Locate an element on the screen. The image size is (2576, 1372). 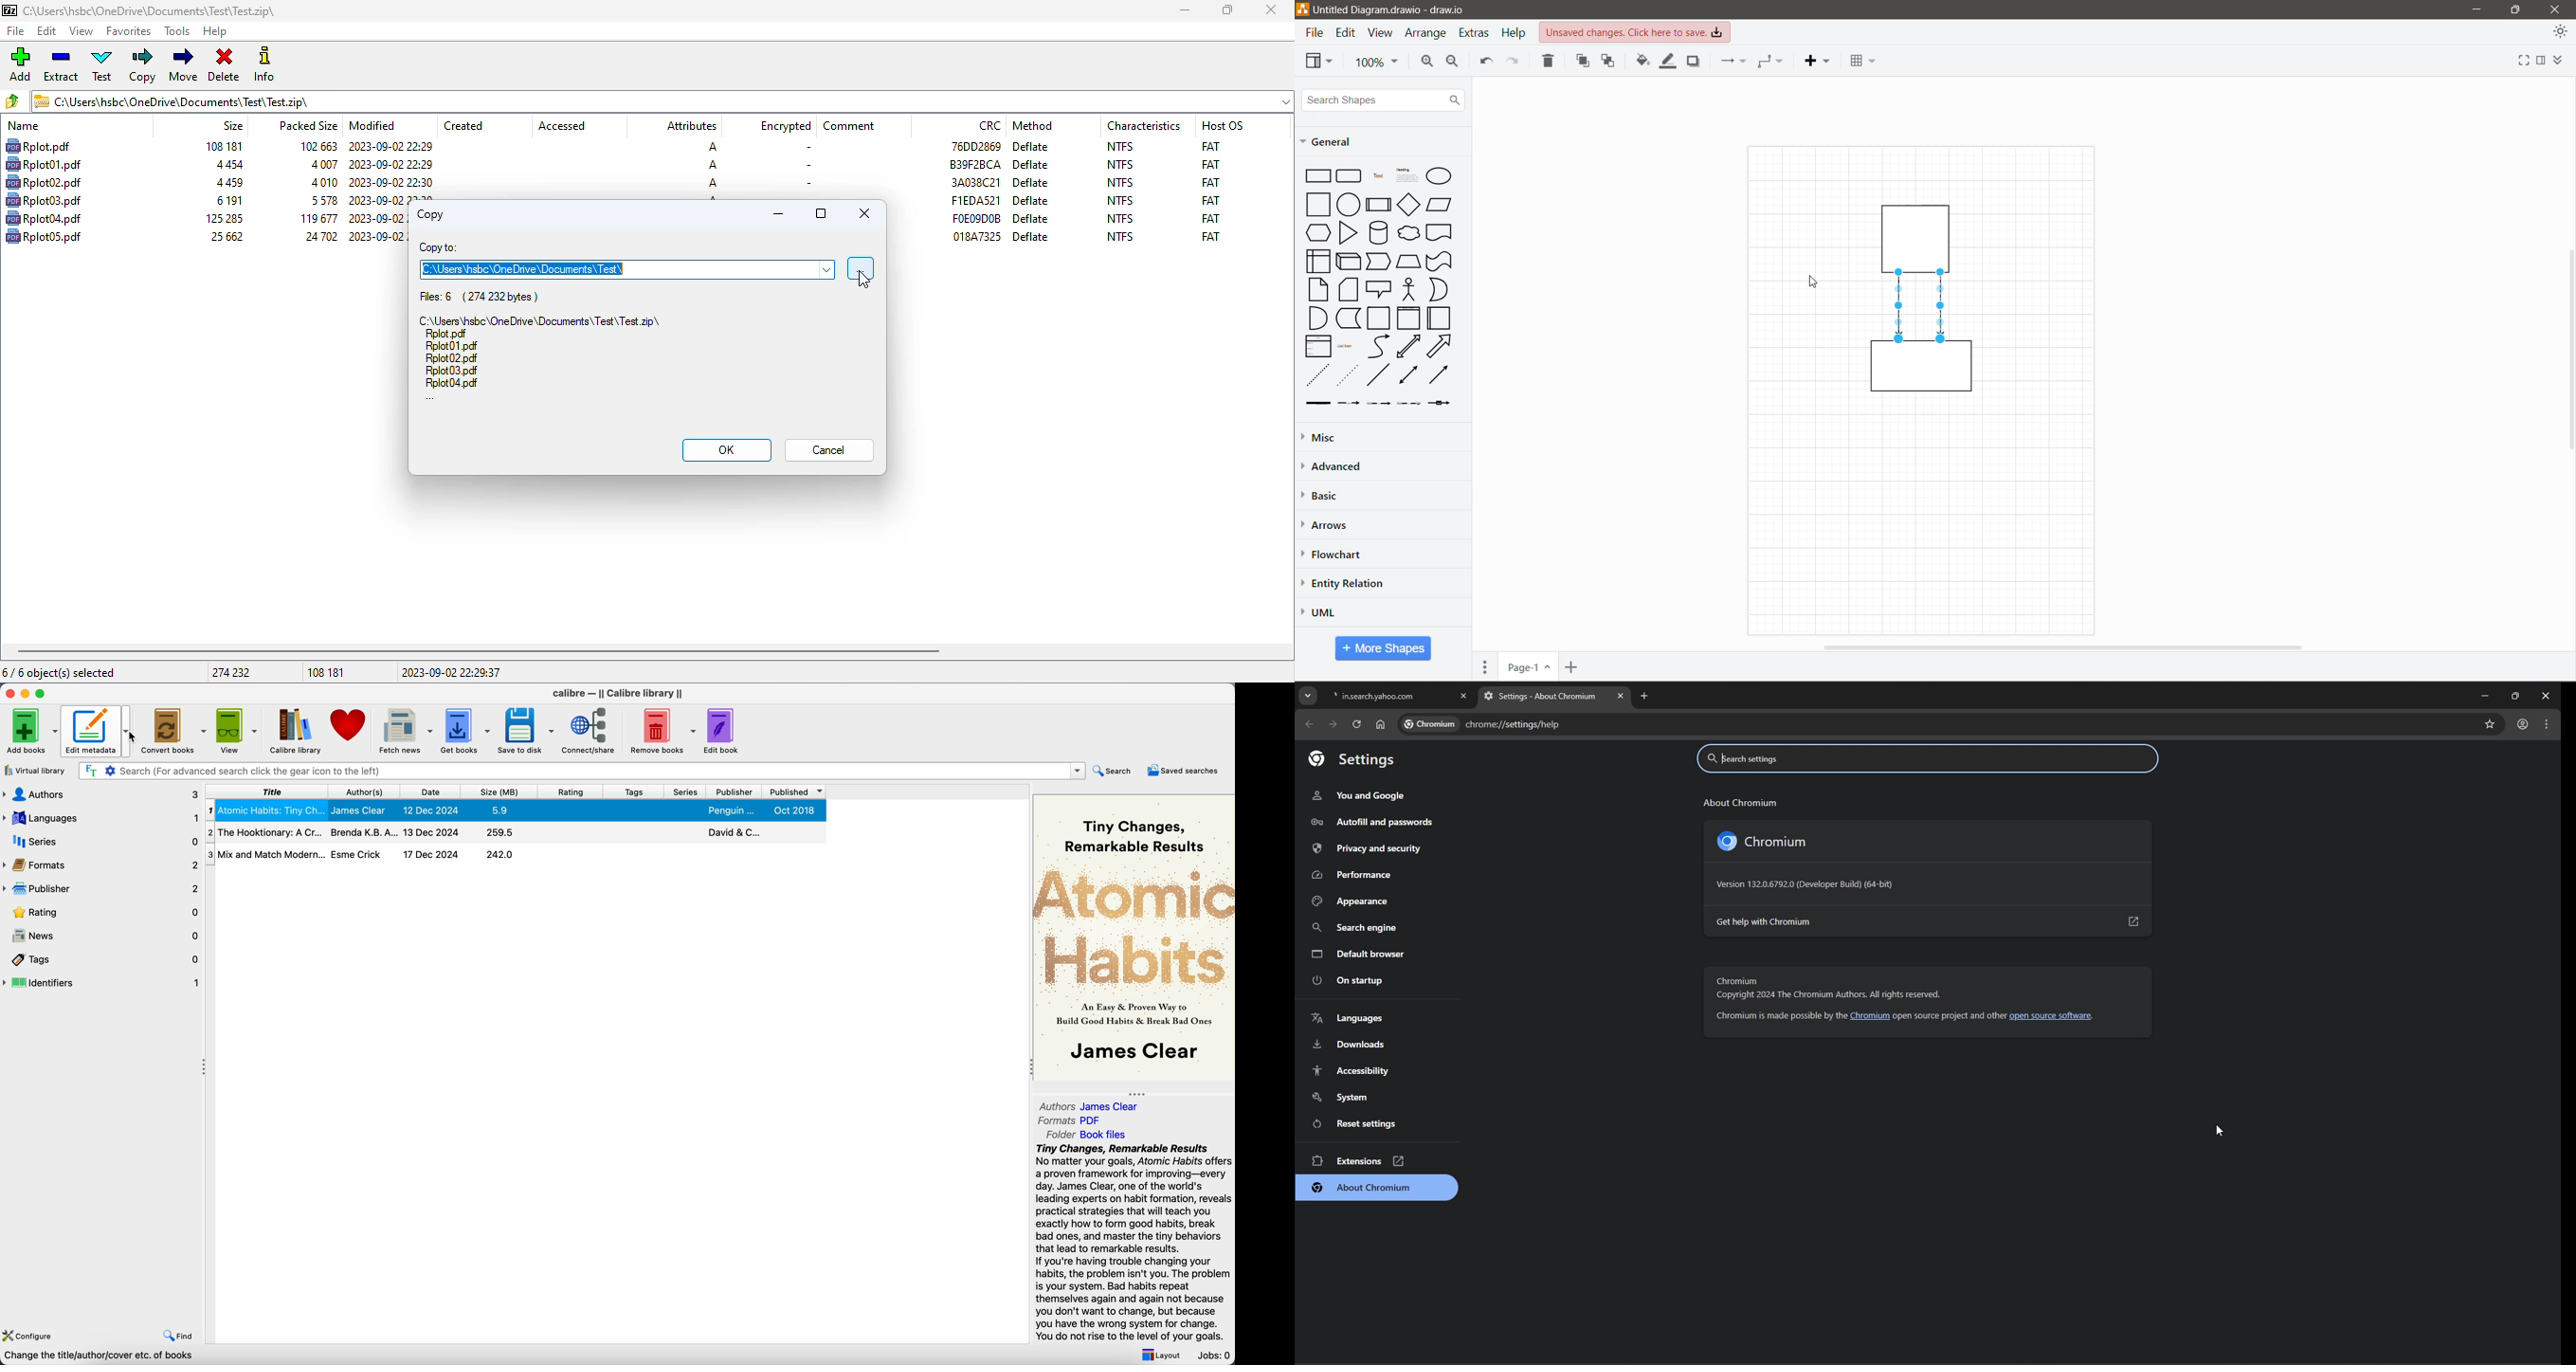
FAT is located at coordinates (1210, 164).